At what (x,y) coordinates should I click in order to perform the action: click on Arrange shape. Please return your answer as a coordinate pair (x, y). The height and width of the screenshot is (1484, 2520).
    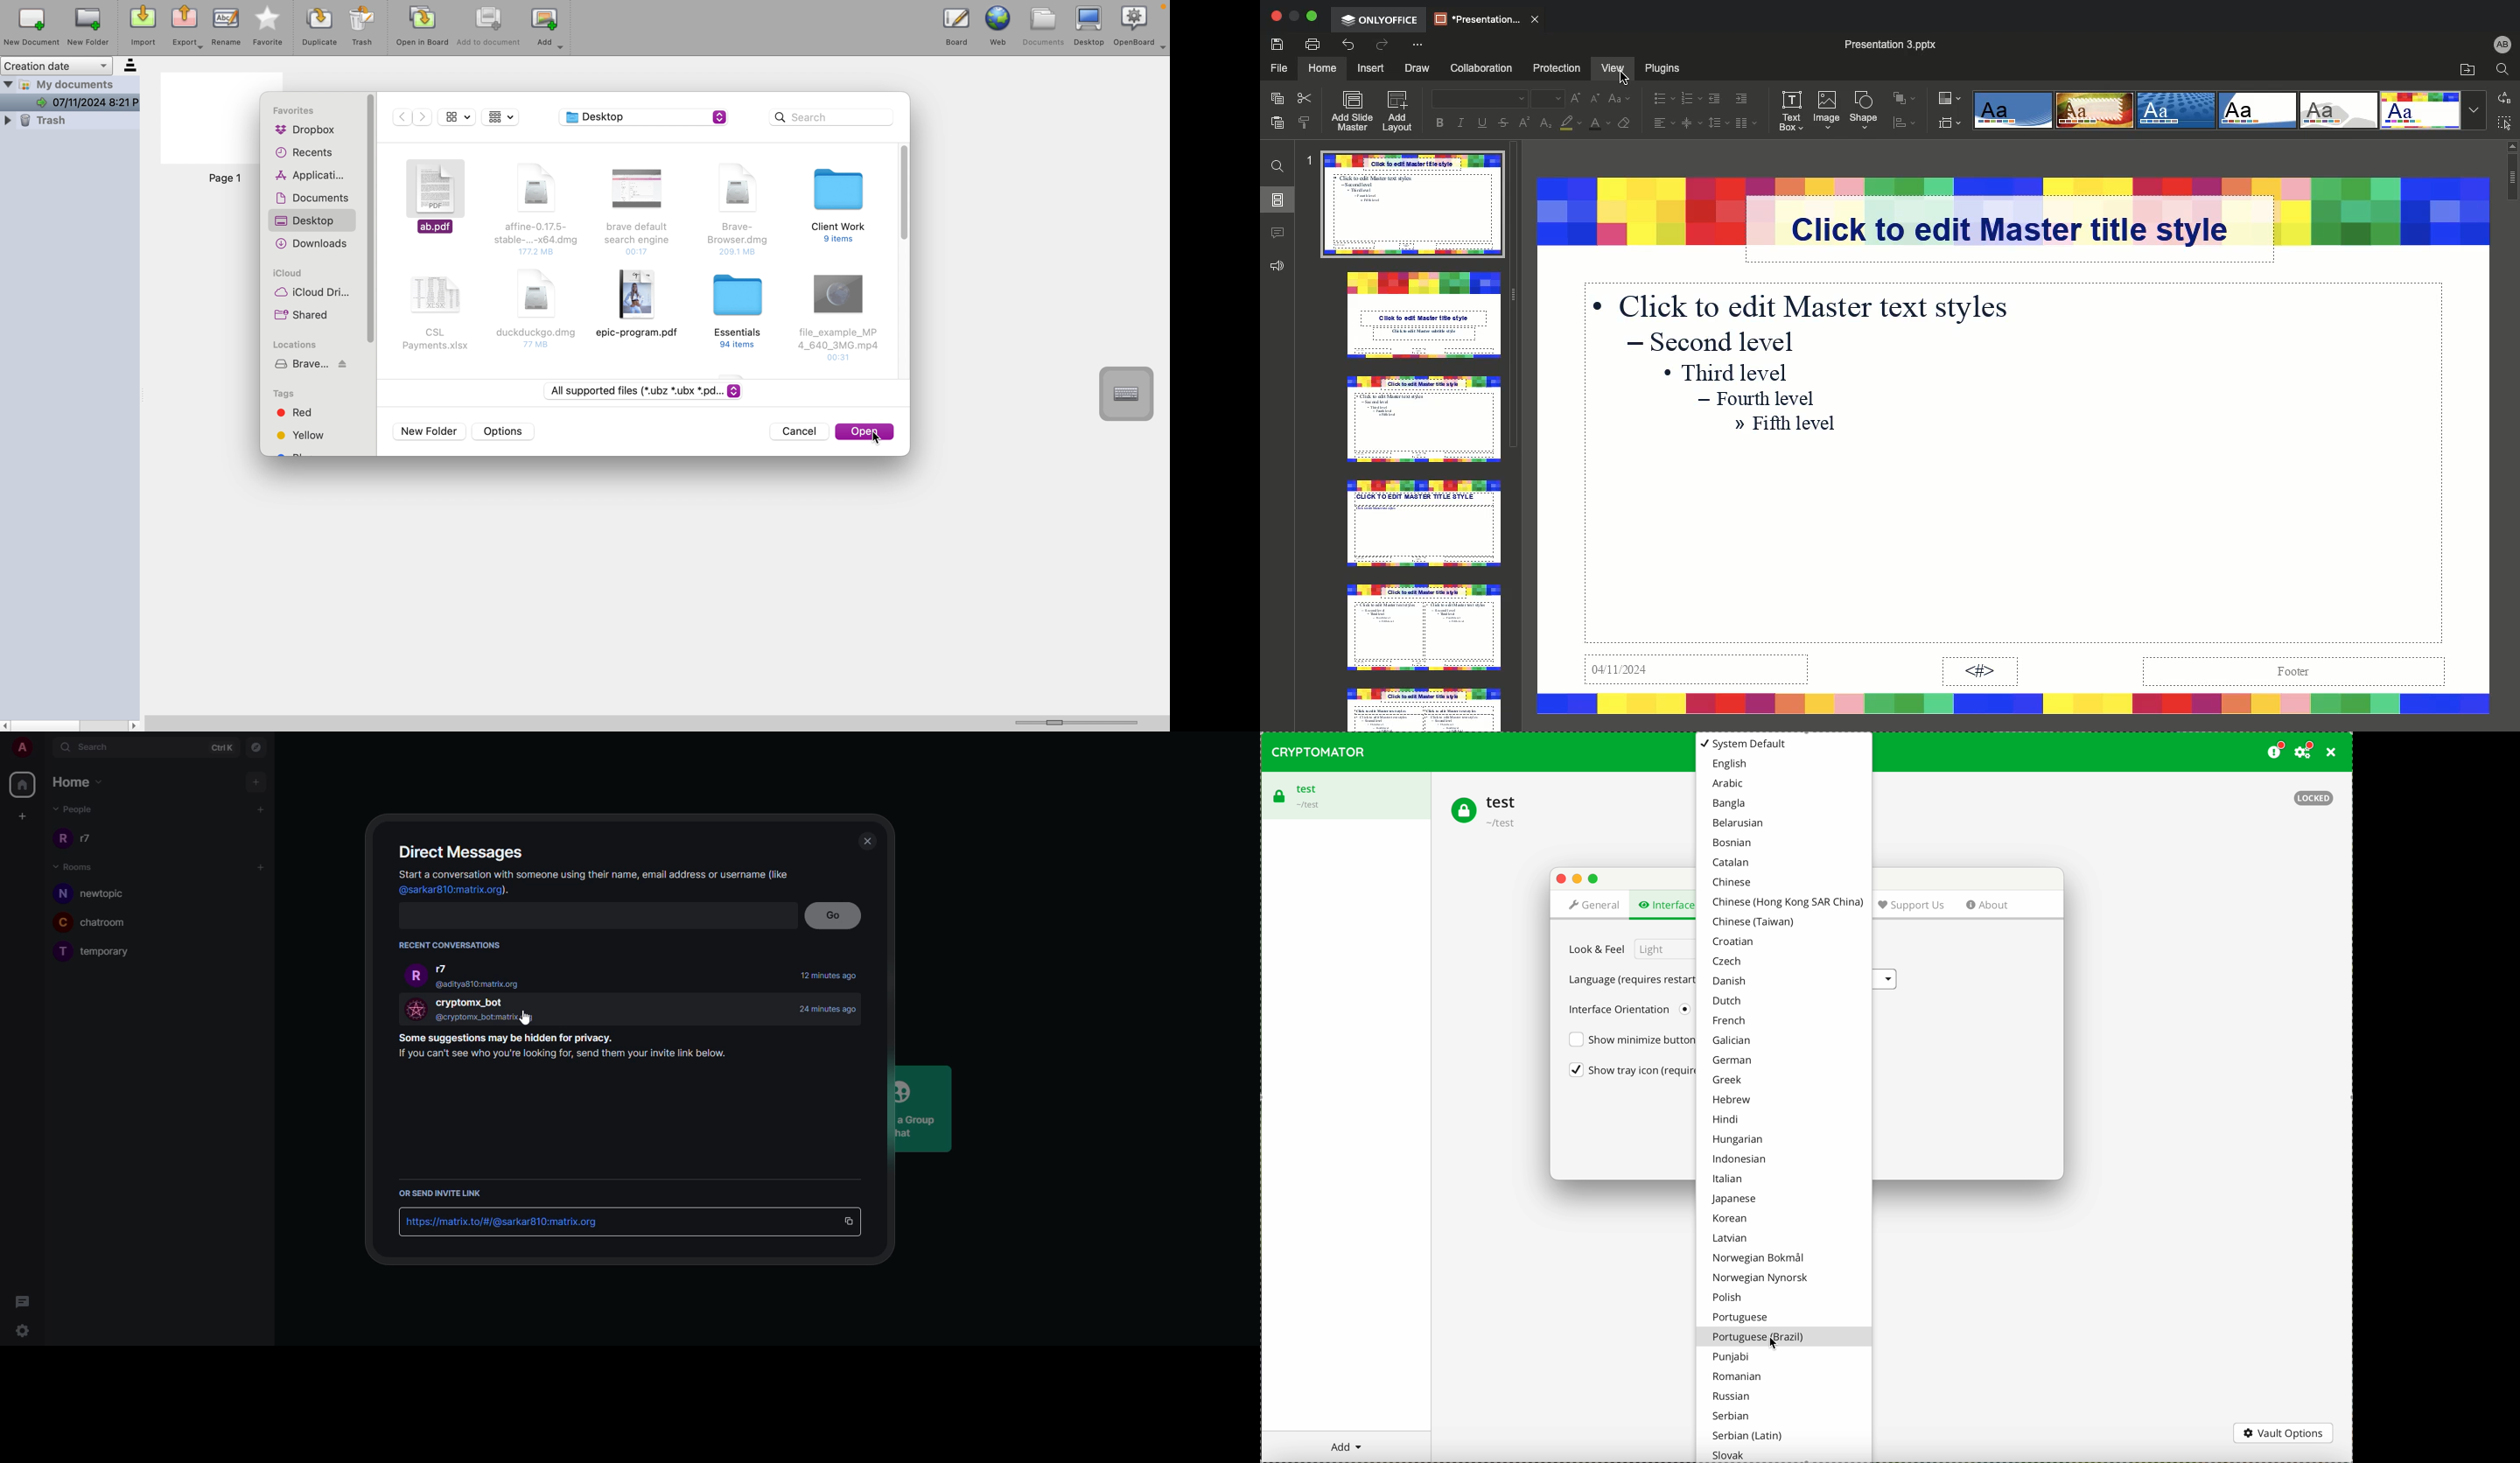
    Looking at the image, I should click on (1906, 97).